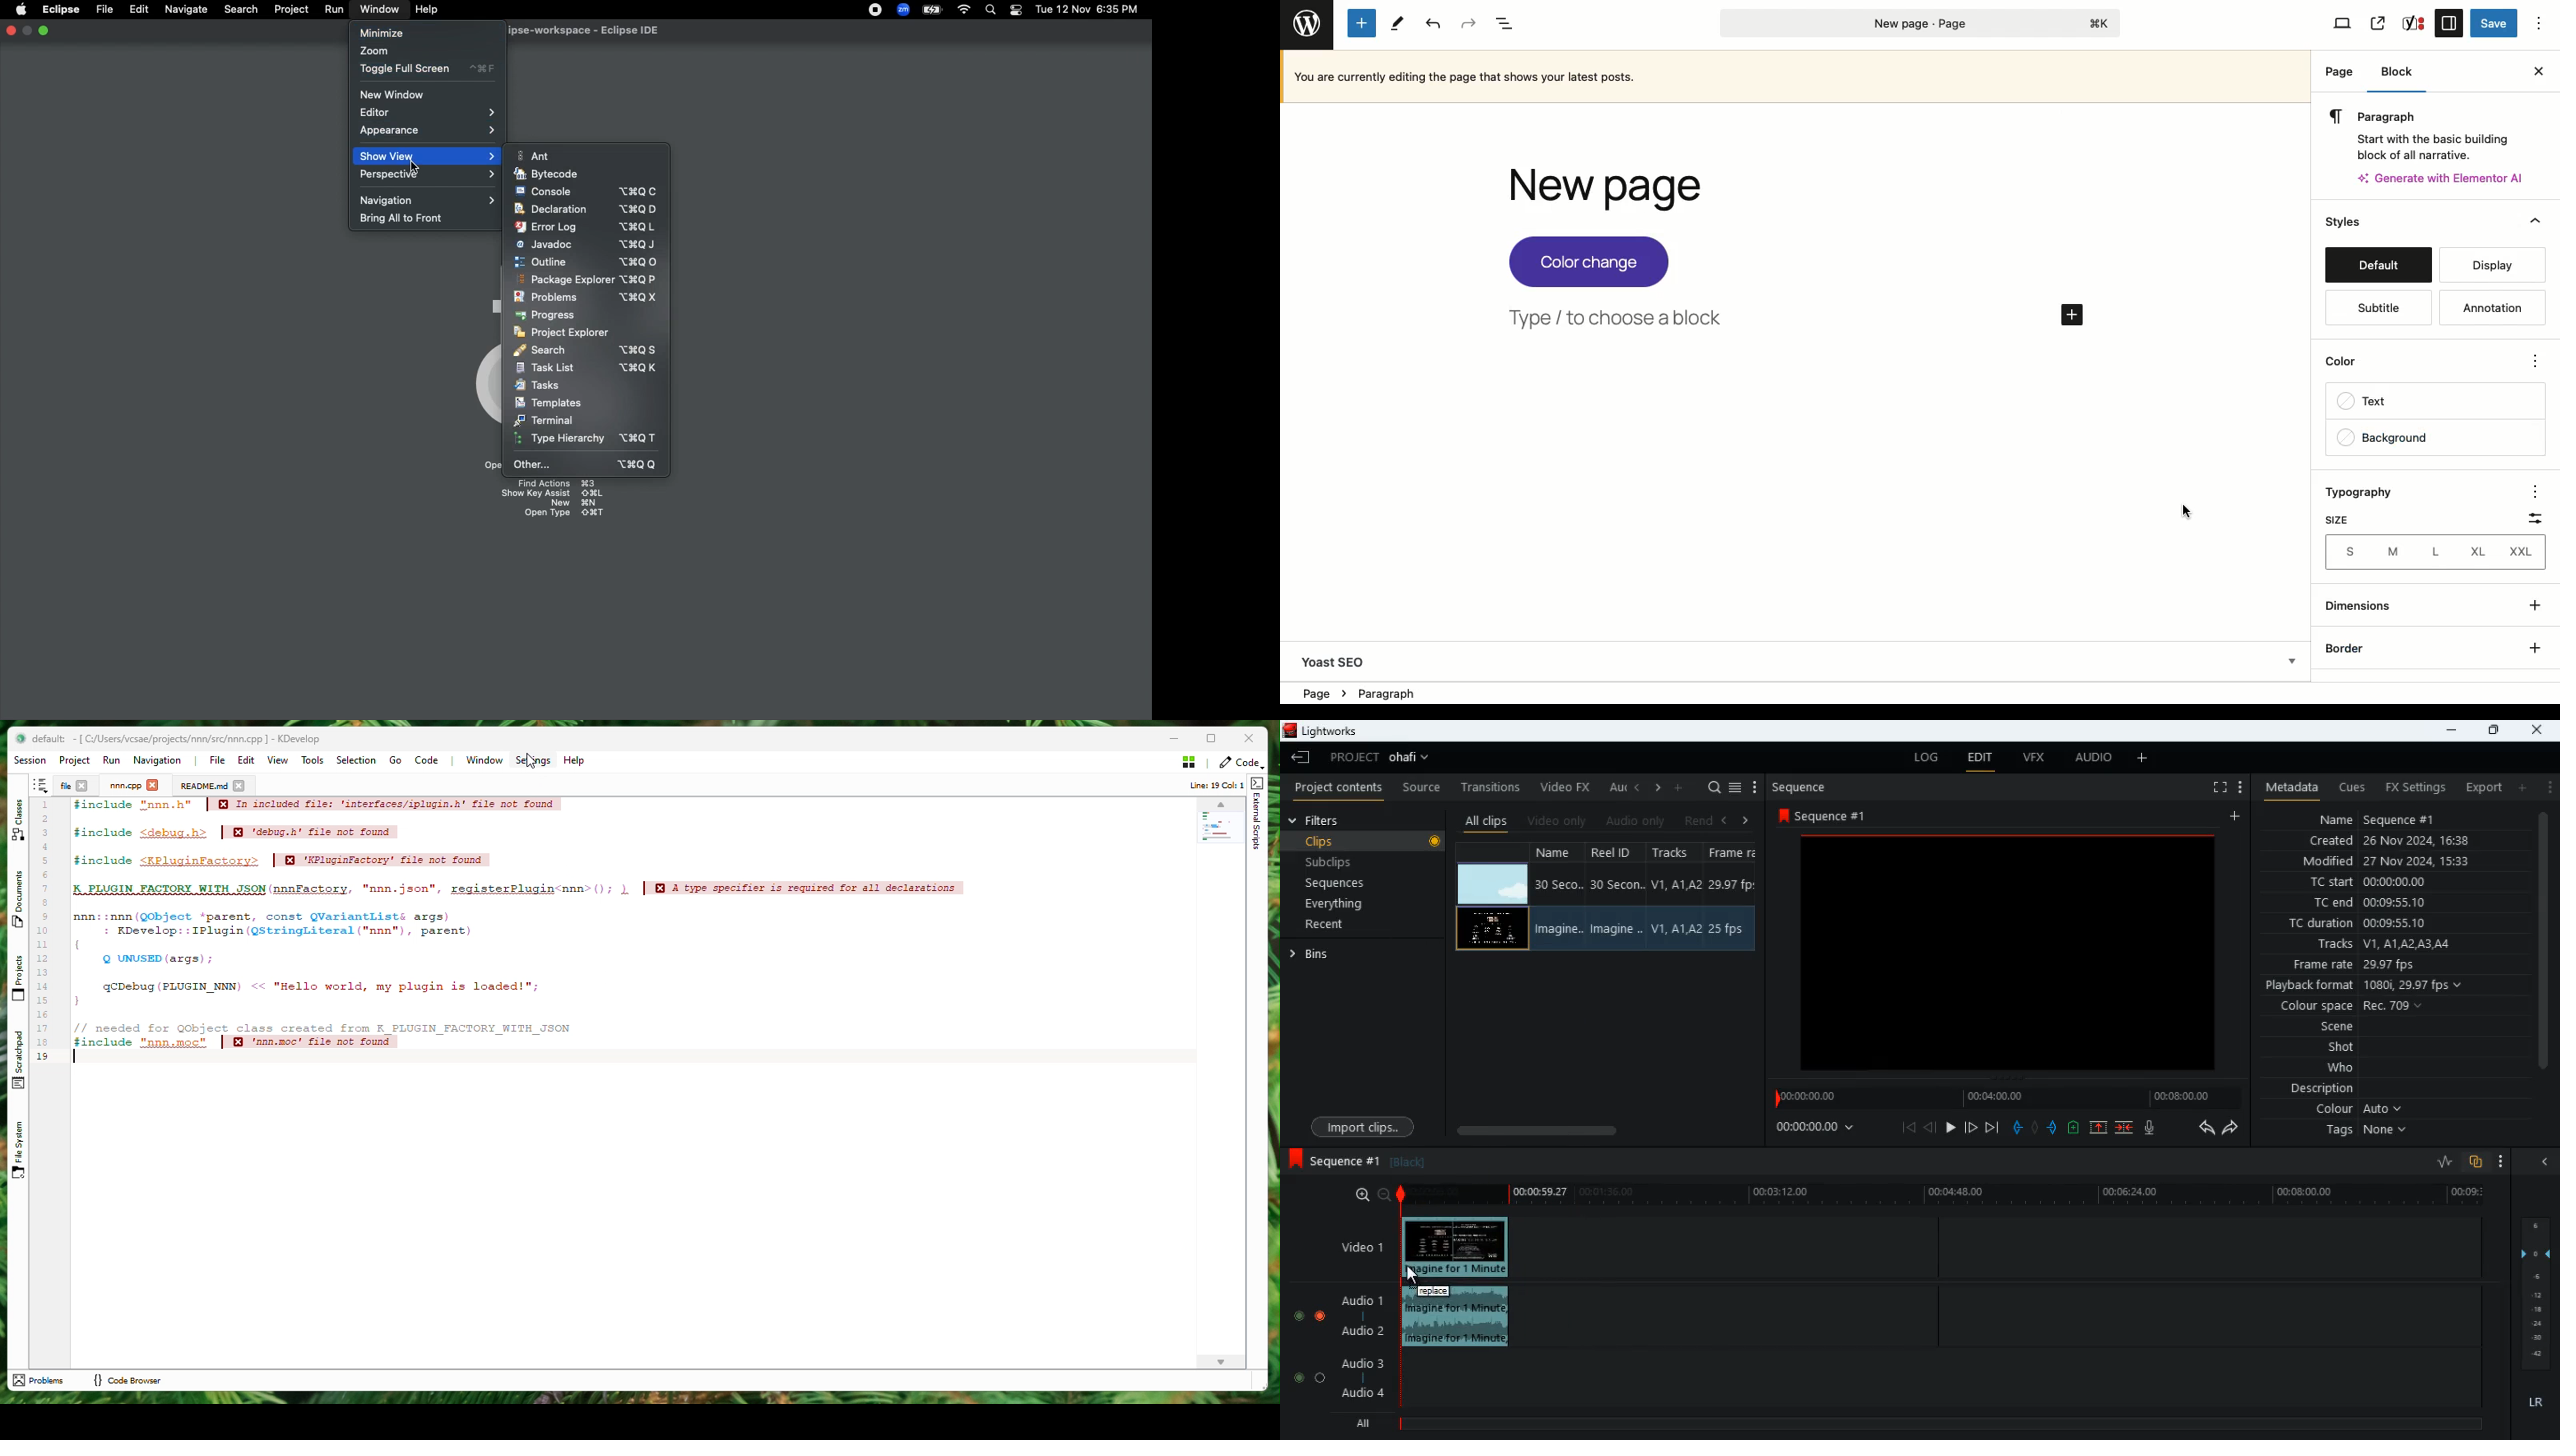  What do you see at coordinates (2440, 648) in the screenshot?
I see `Scale` at bounding box center [2440, 648].